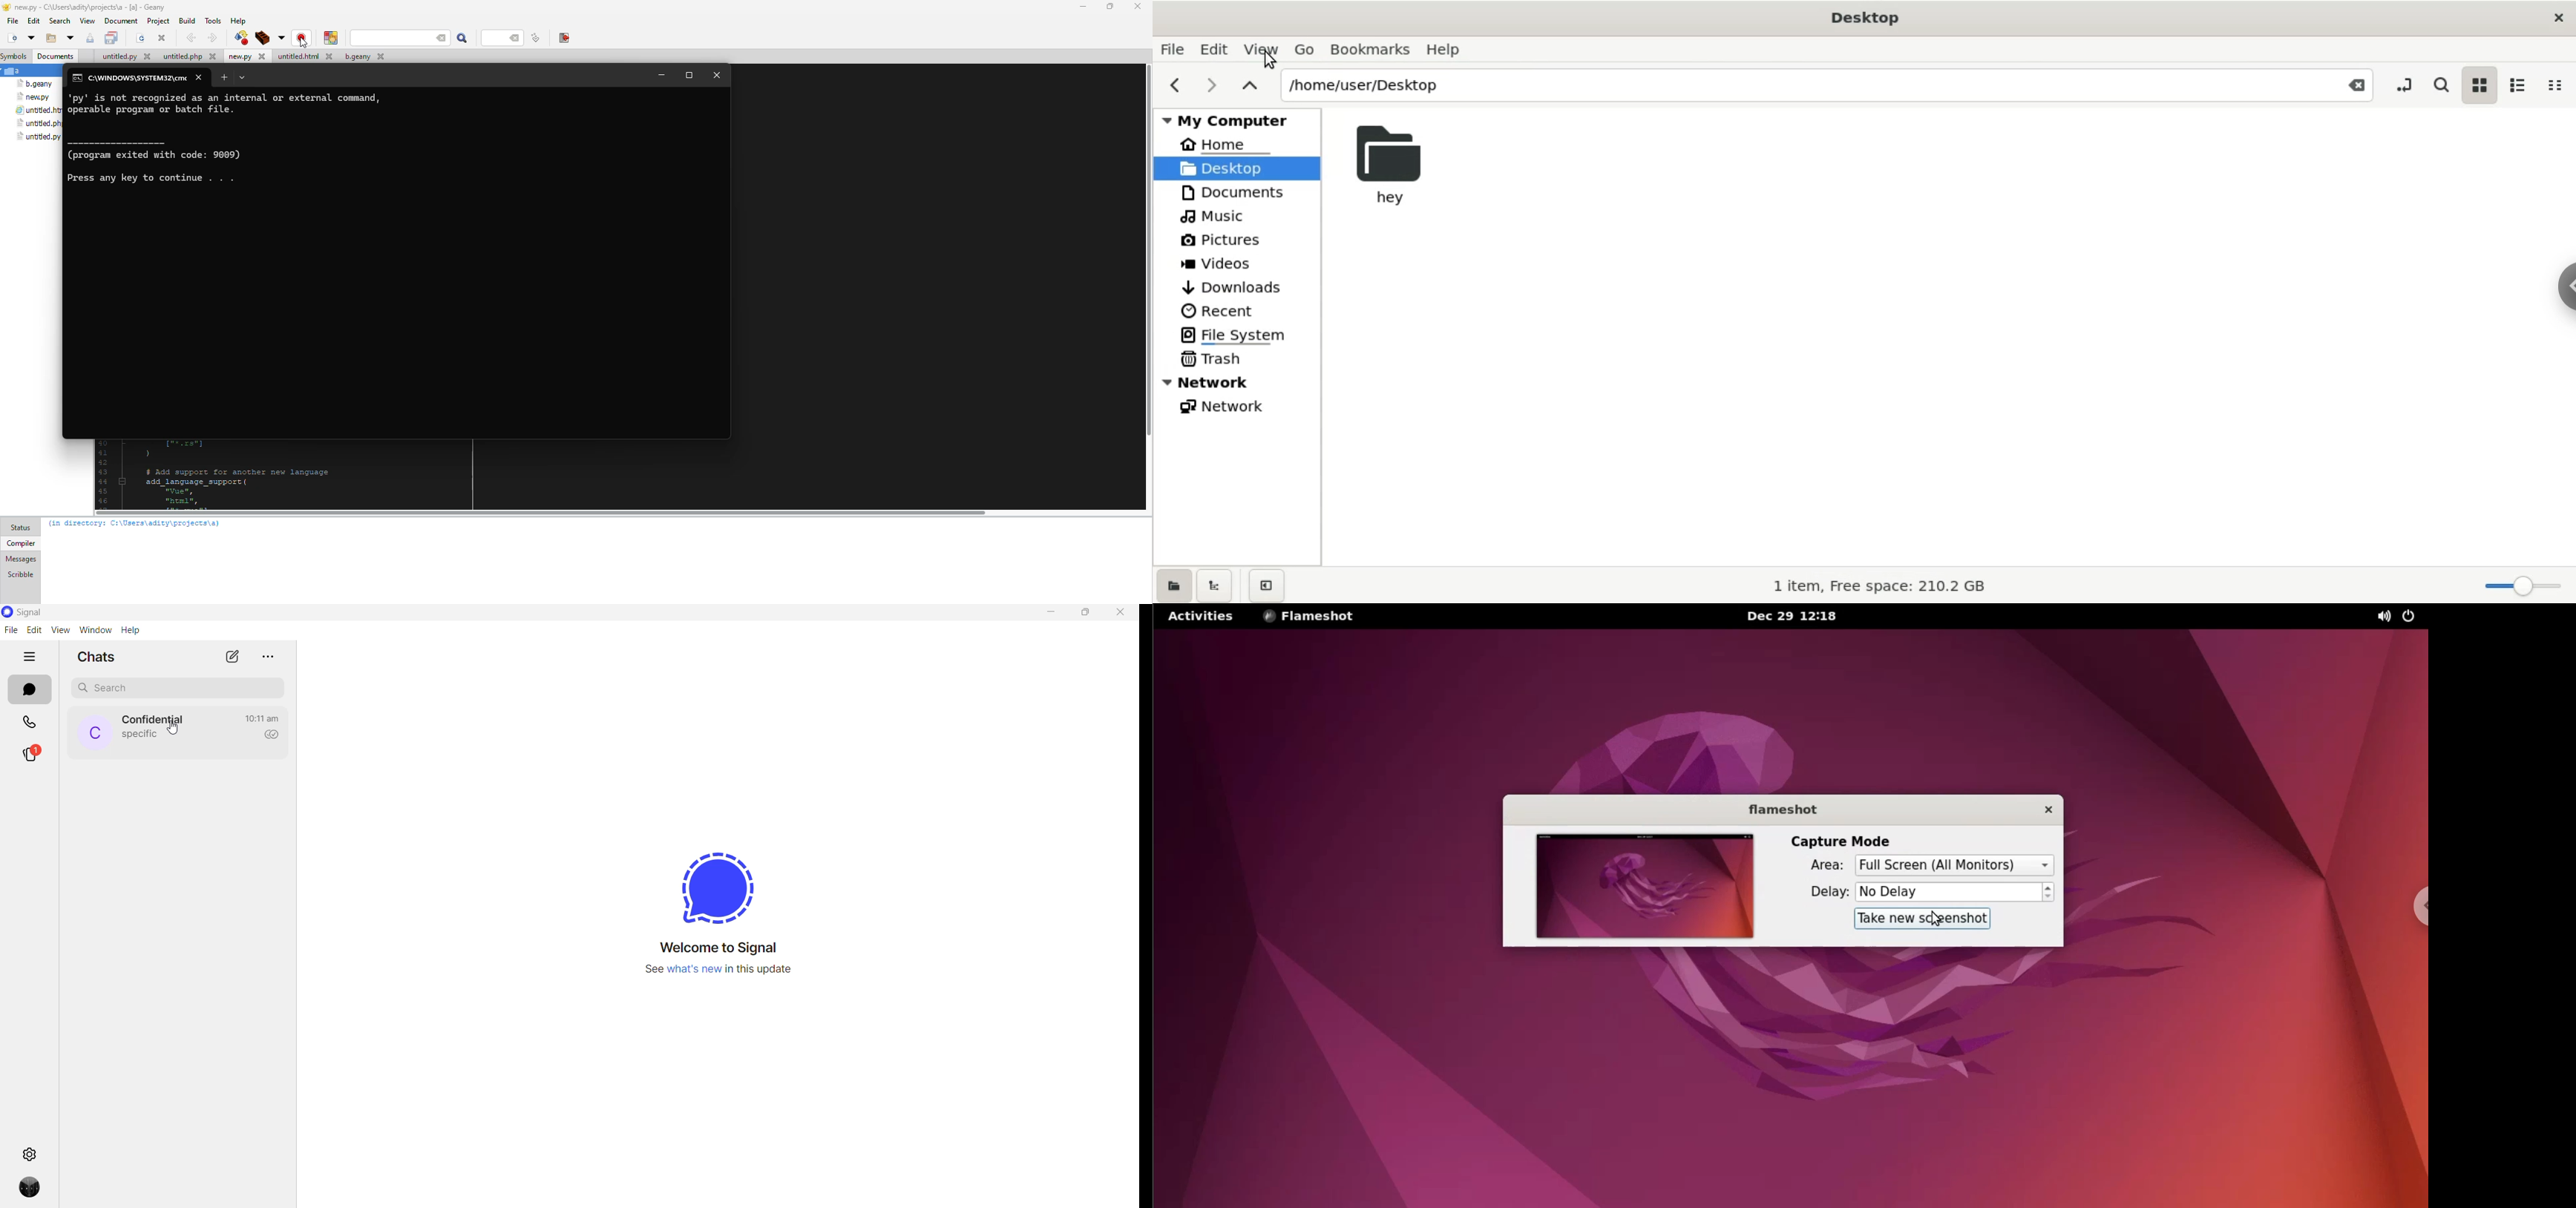  I want to click on Documents, so click(1240, 191).